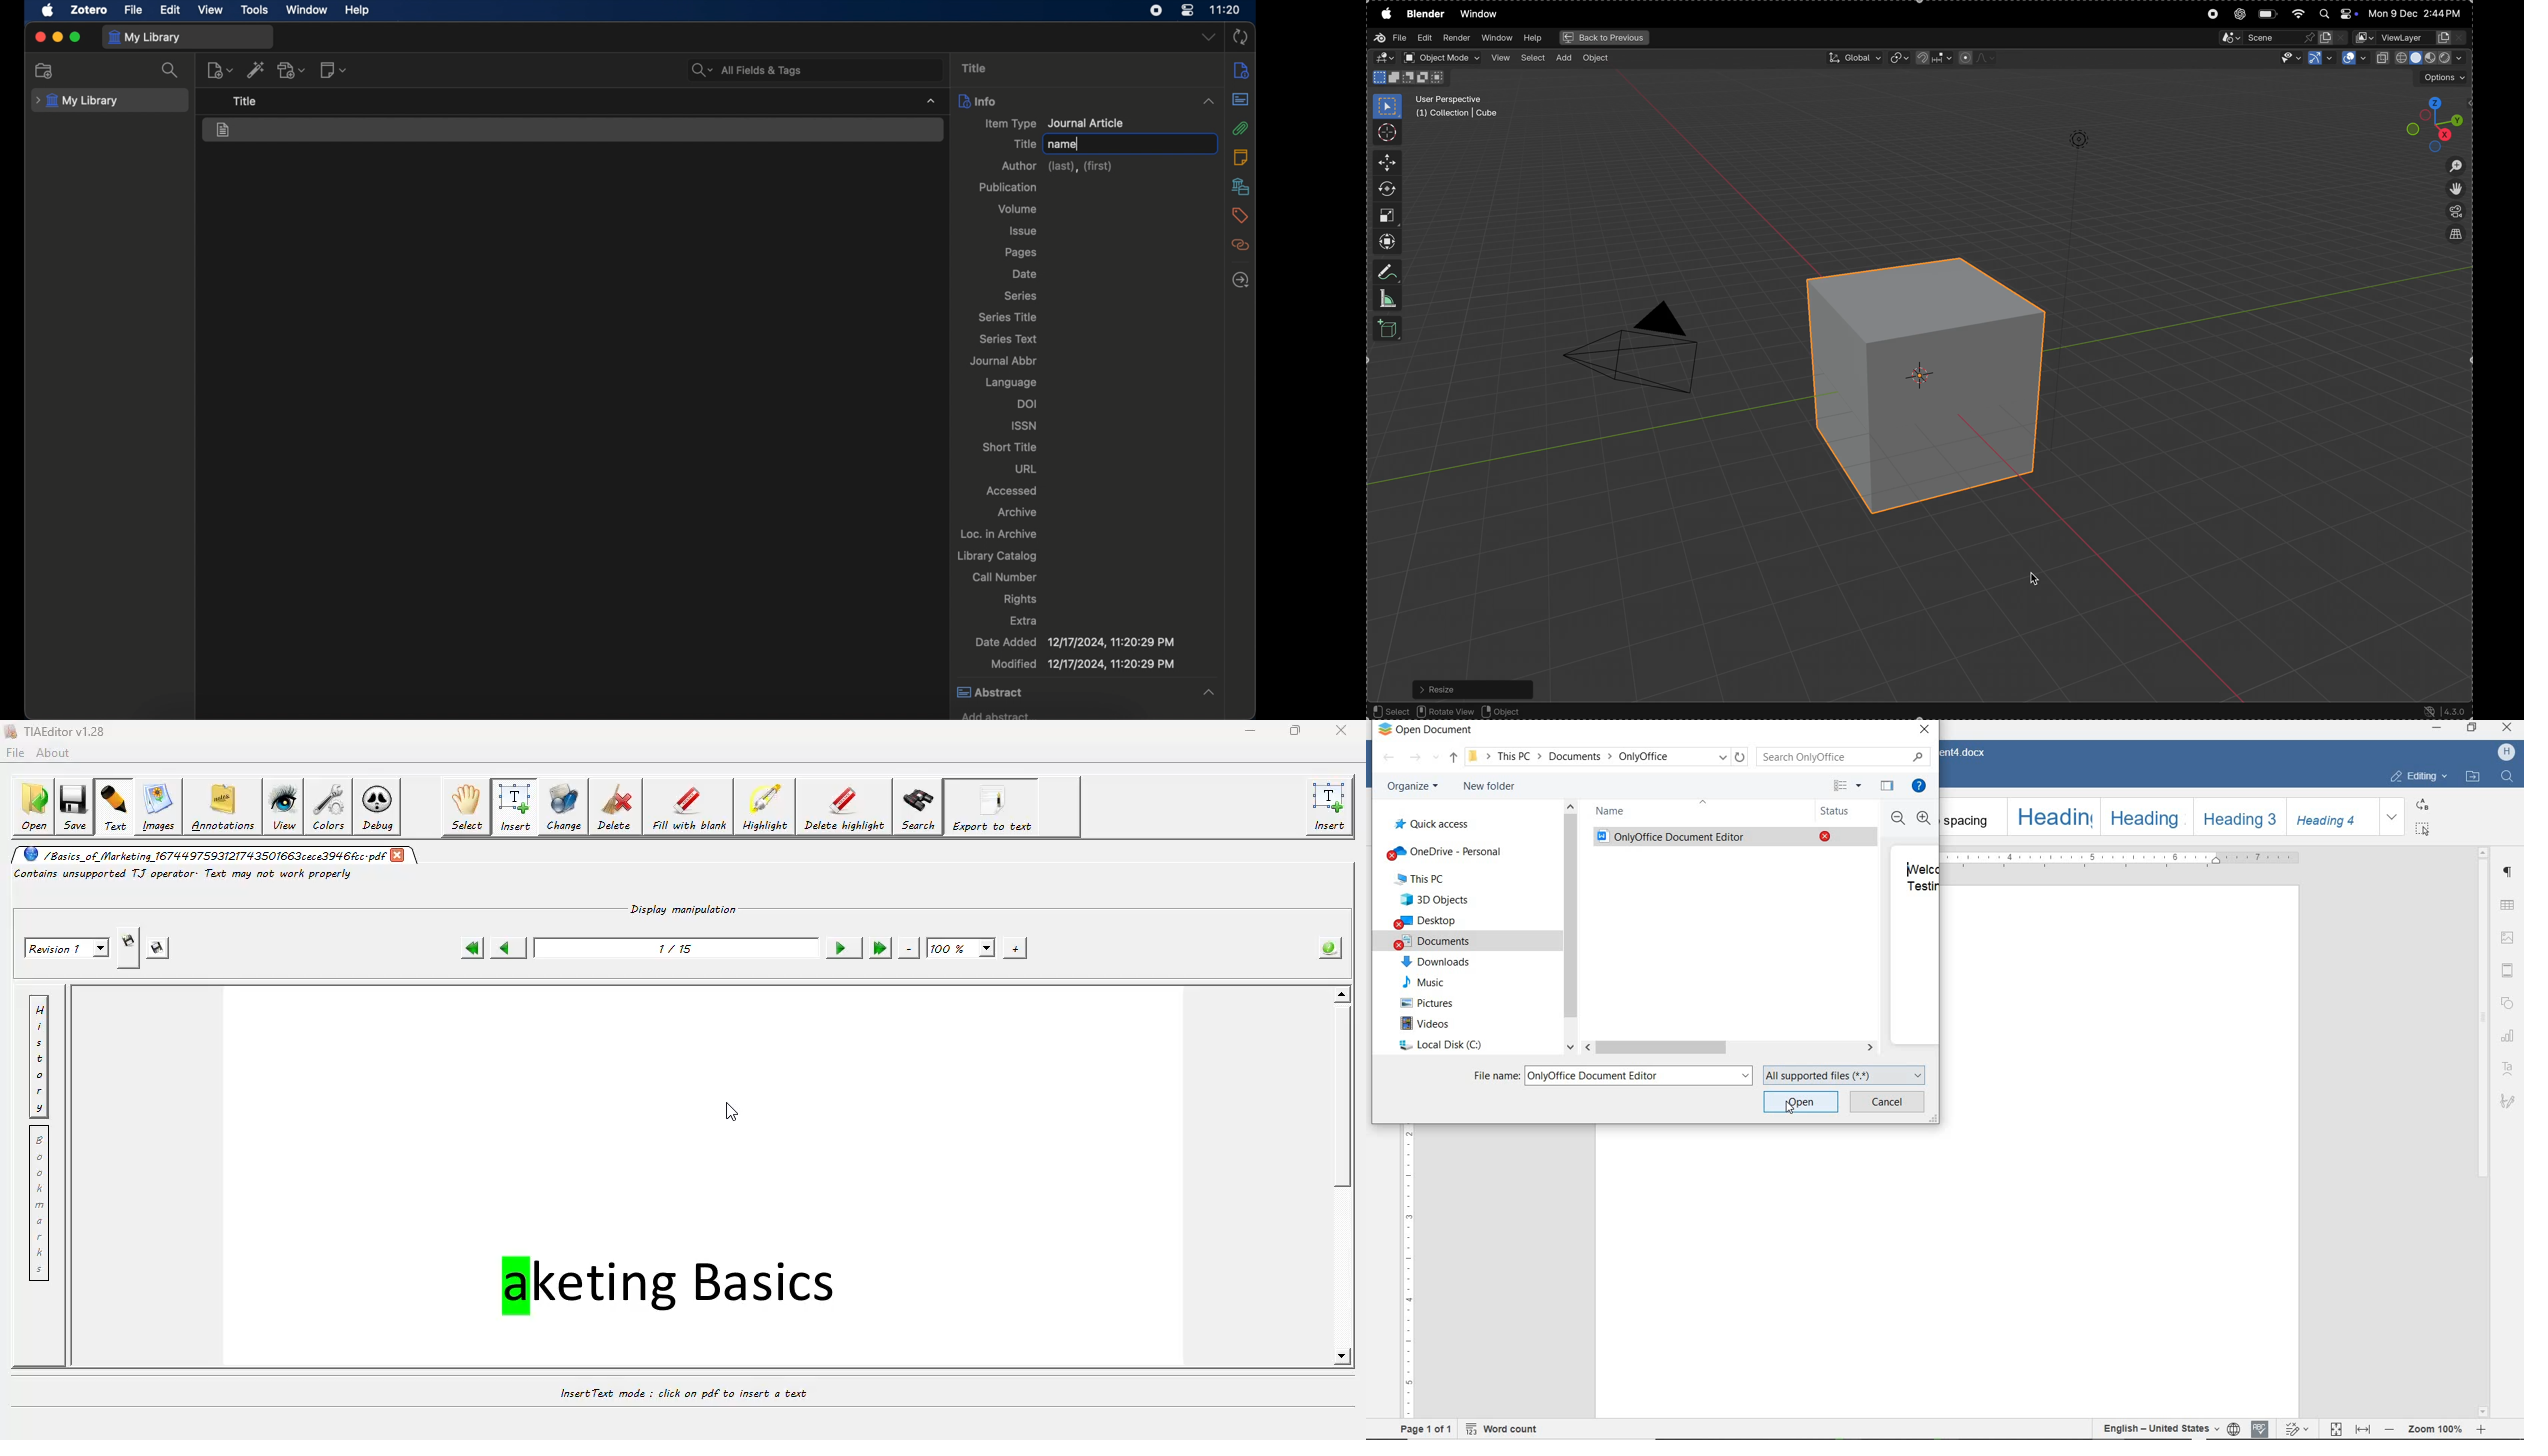  What do you see at coordinates (1432, 900) in the screenshot?
I see `3D Objects` at bounding box center [1432, 900].